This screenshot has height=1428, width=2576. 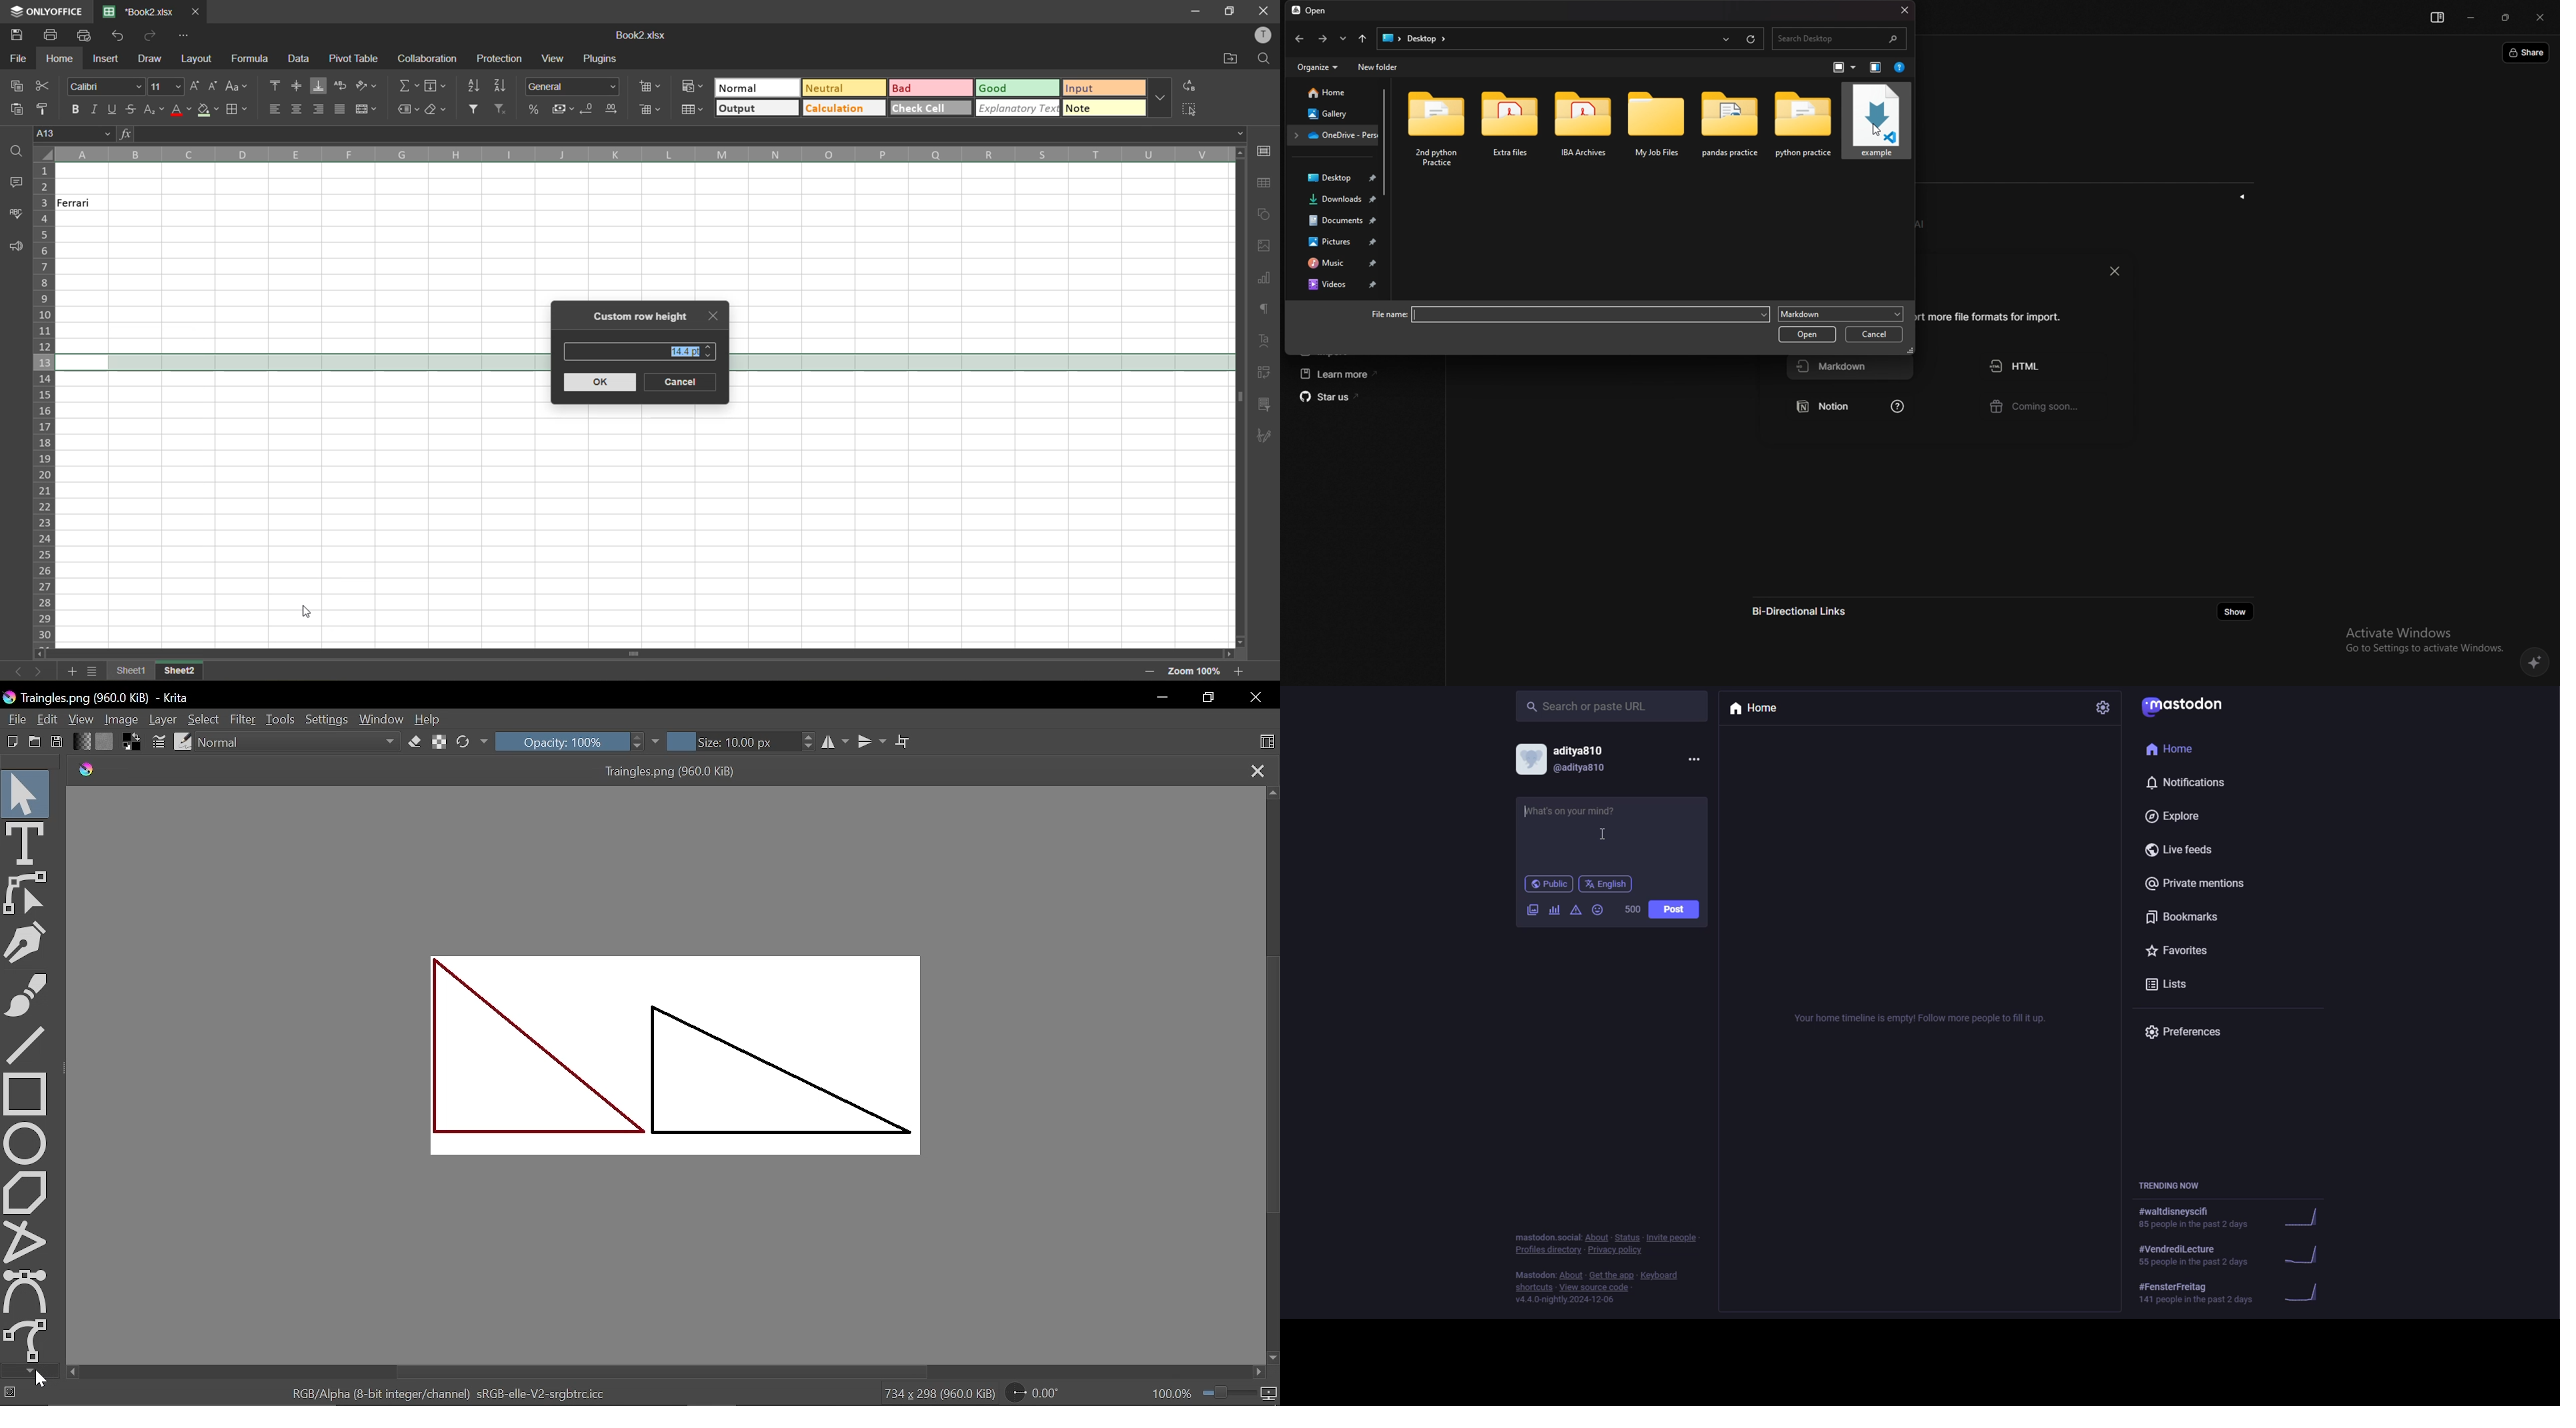 I want to click on accounting, so click(x=565, y=111).